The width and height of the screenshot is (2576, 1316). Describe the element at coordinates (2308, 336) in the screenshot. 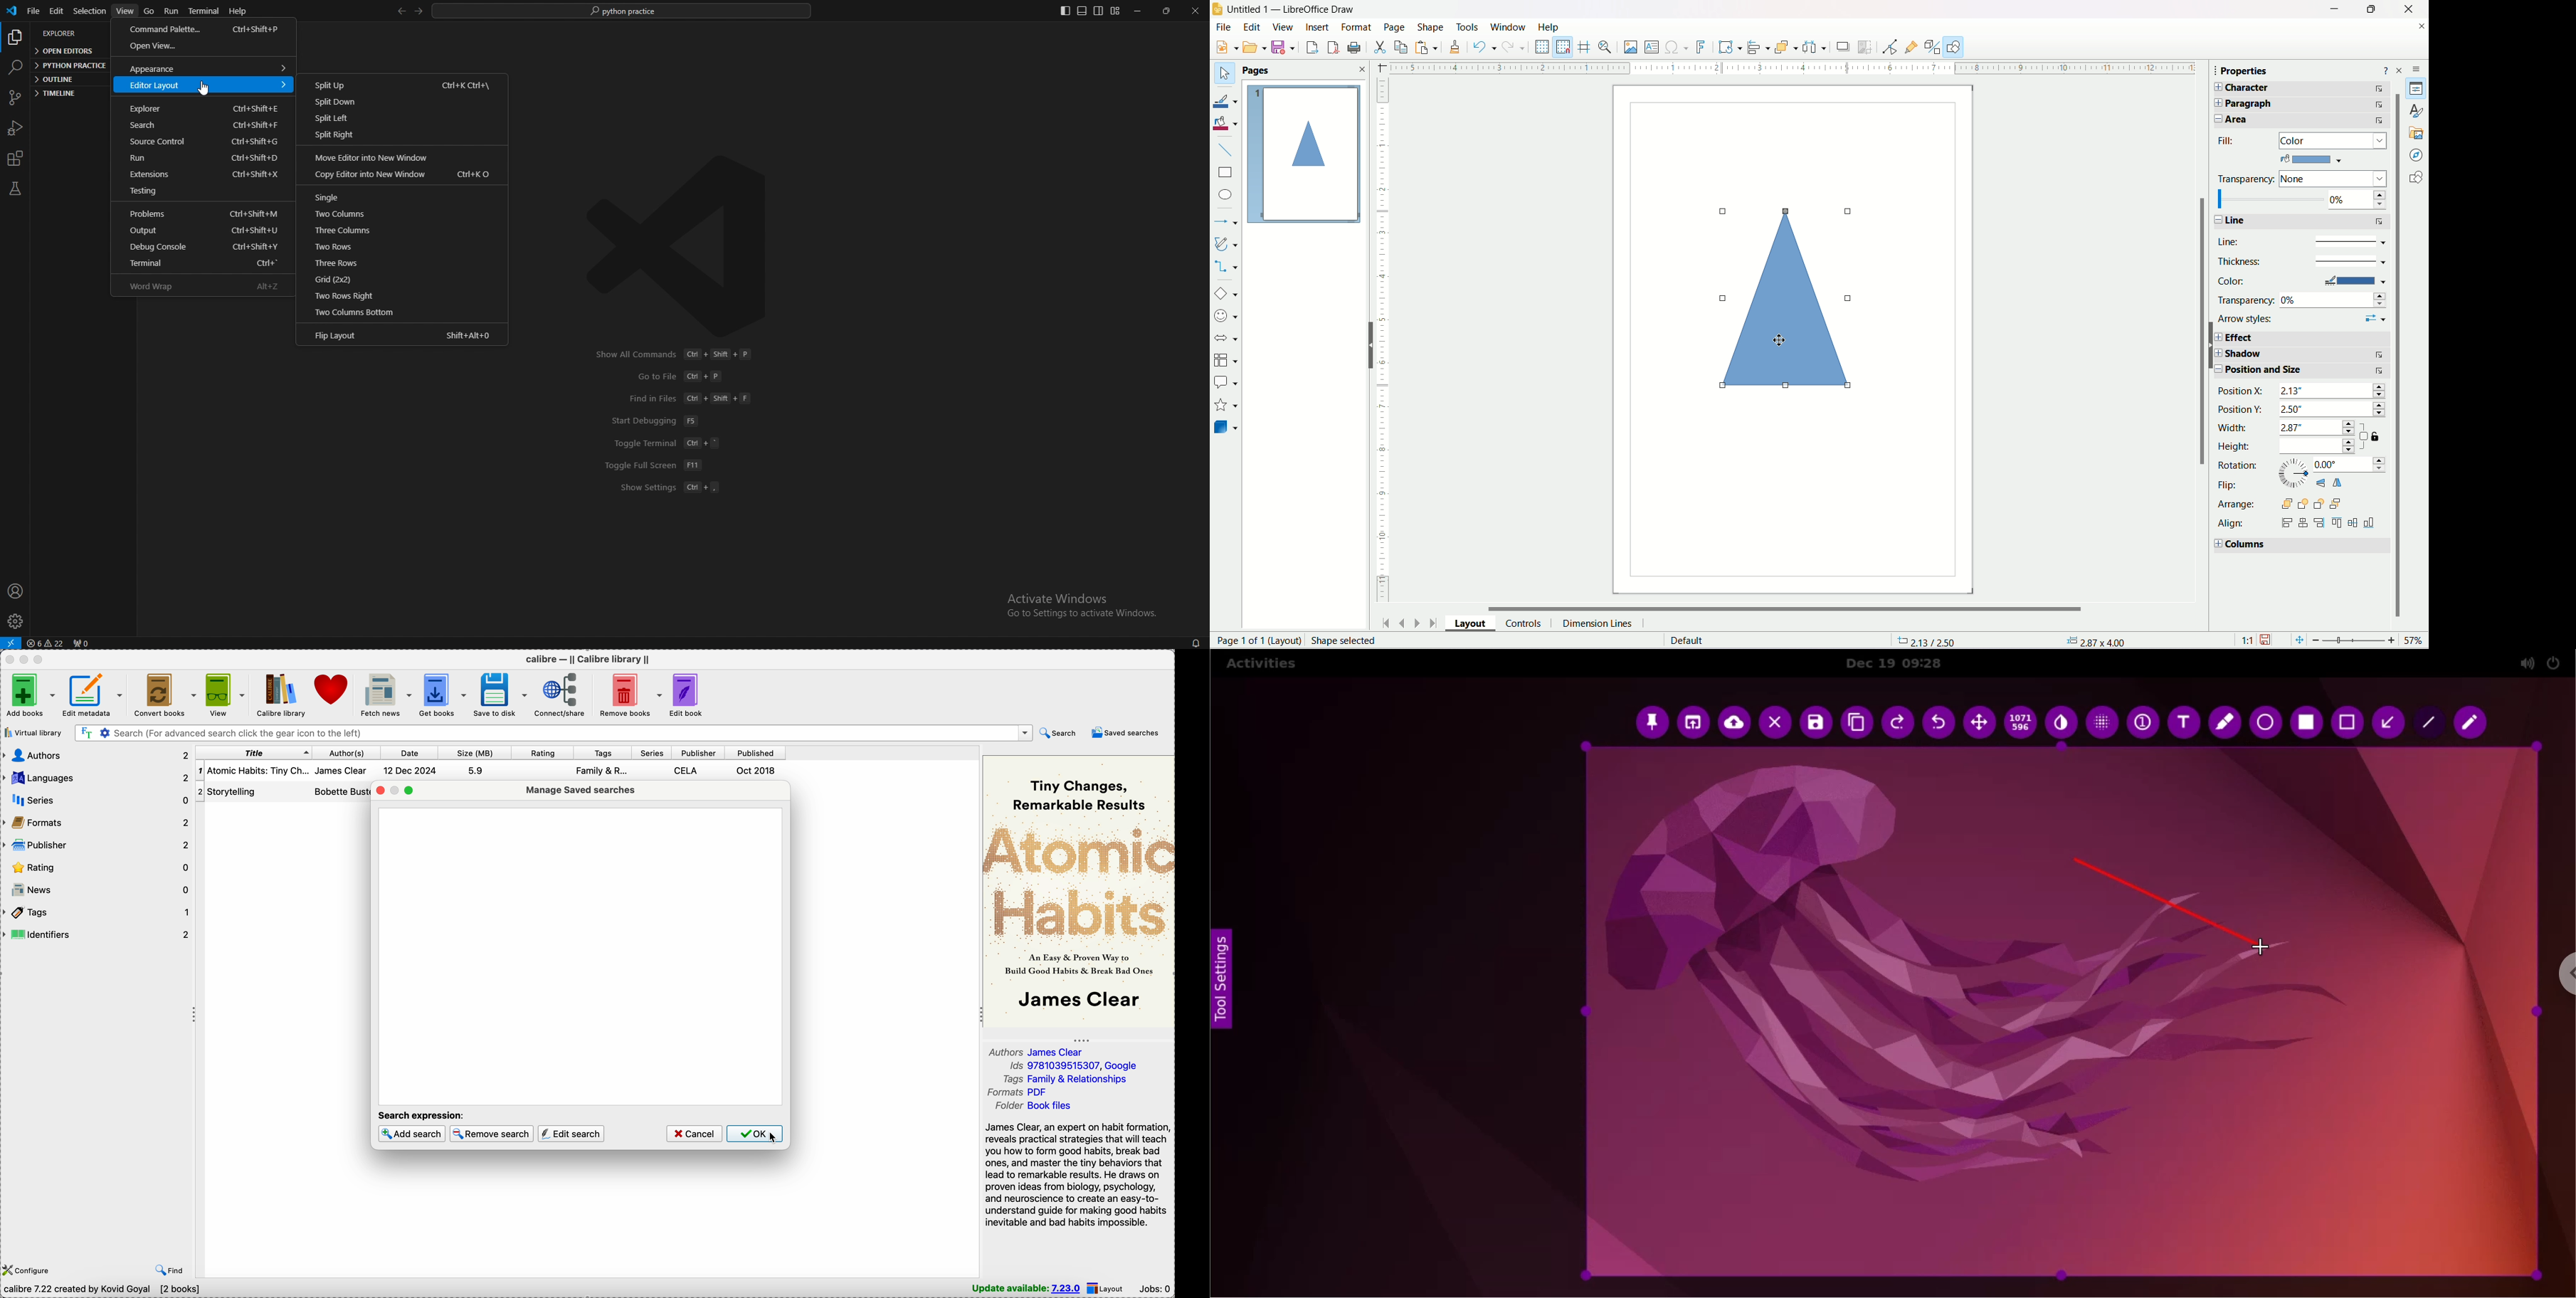

I see `effect` at that location.